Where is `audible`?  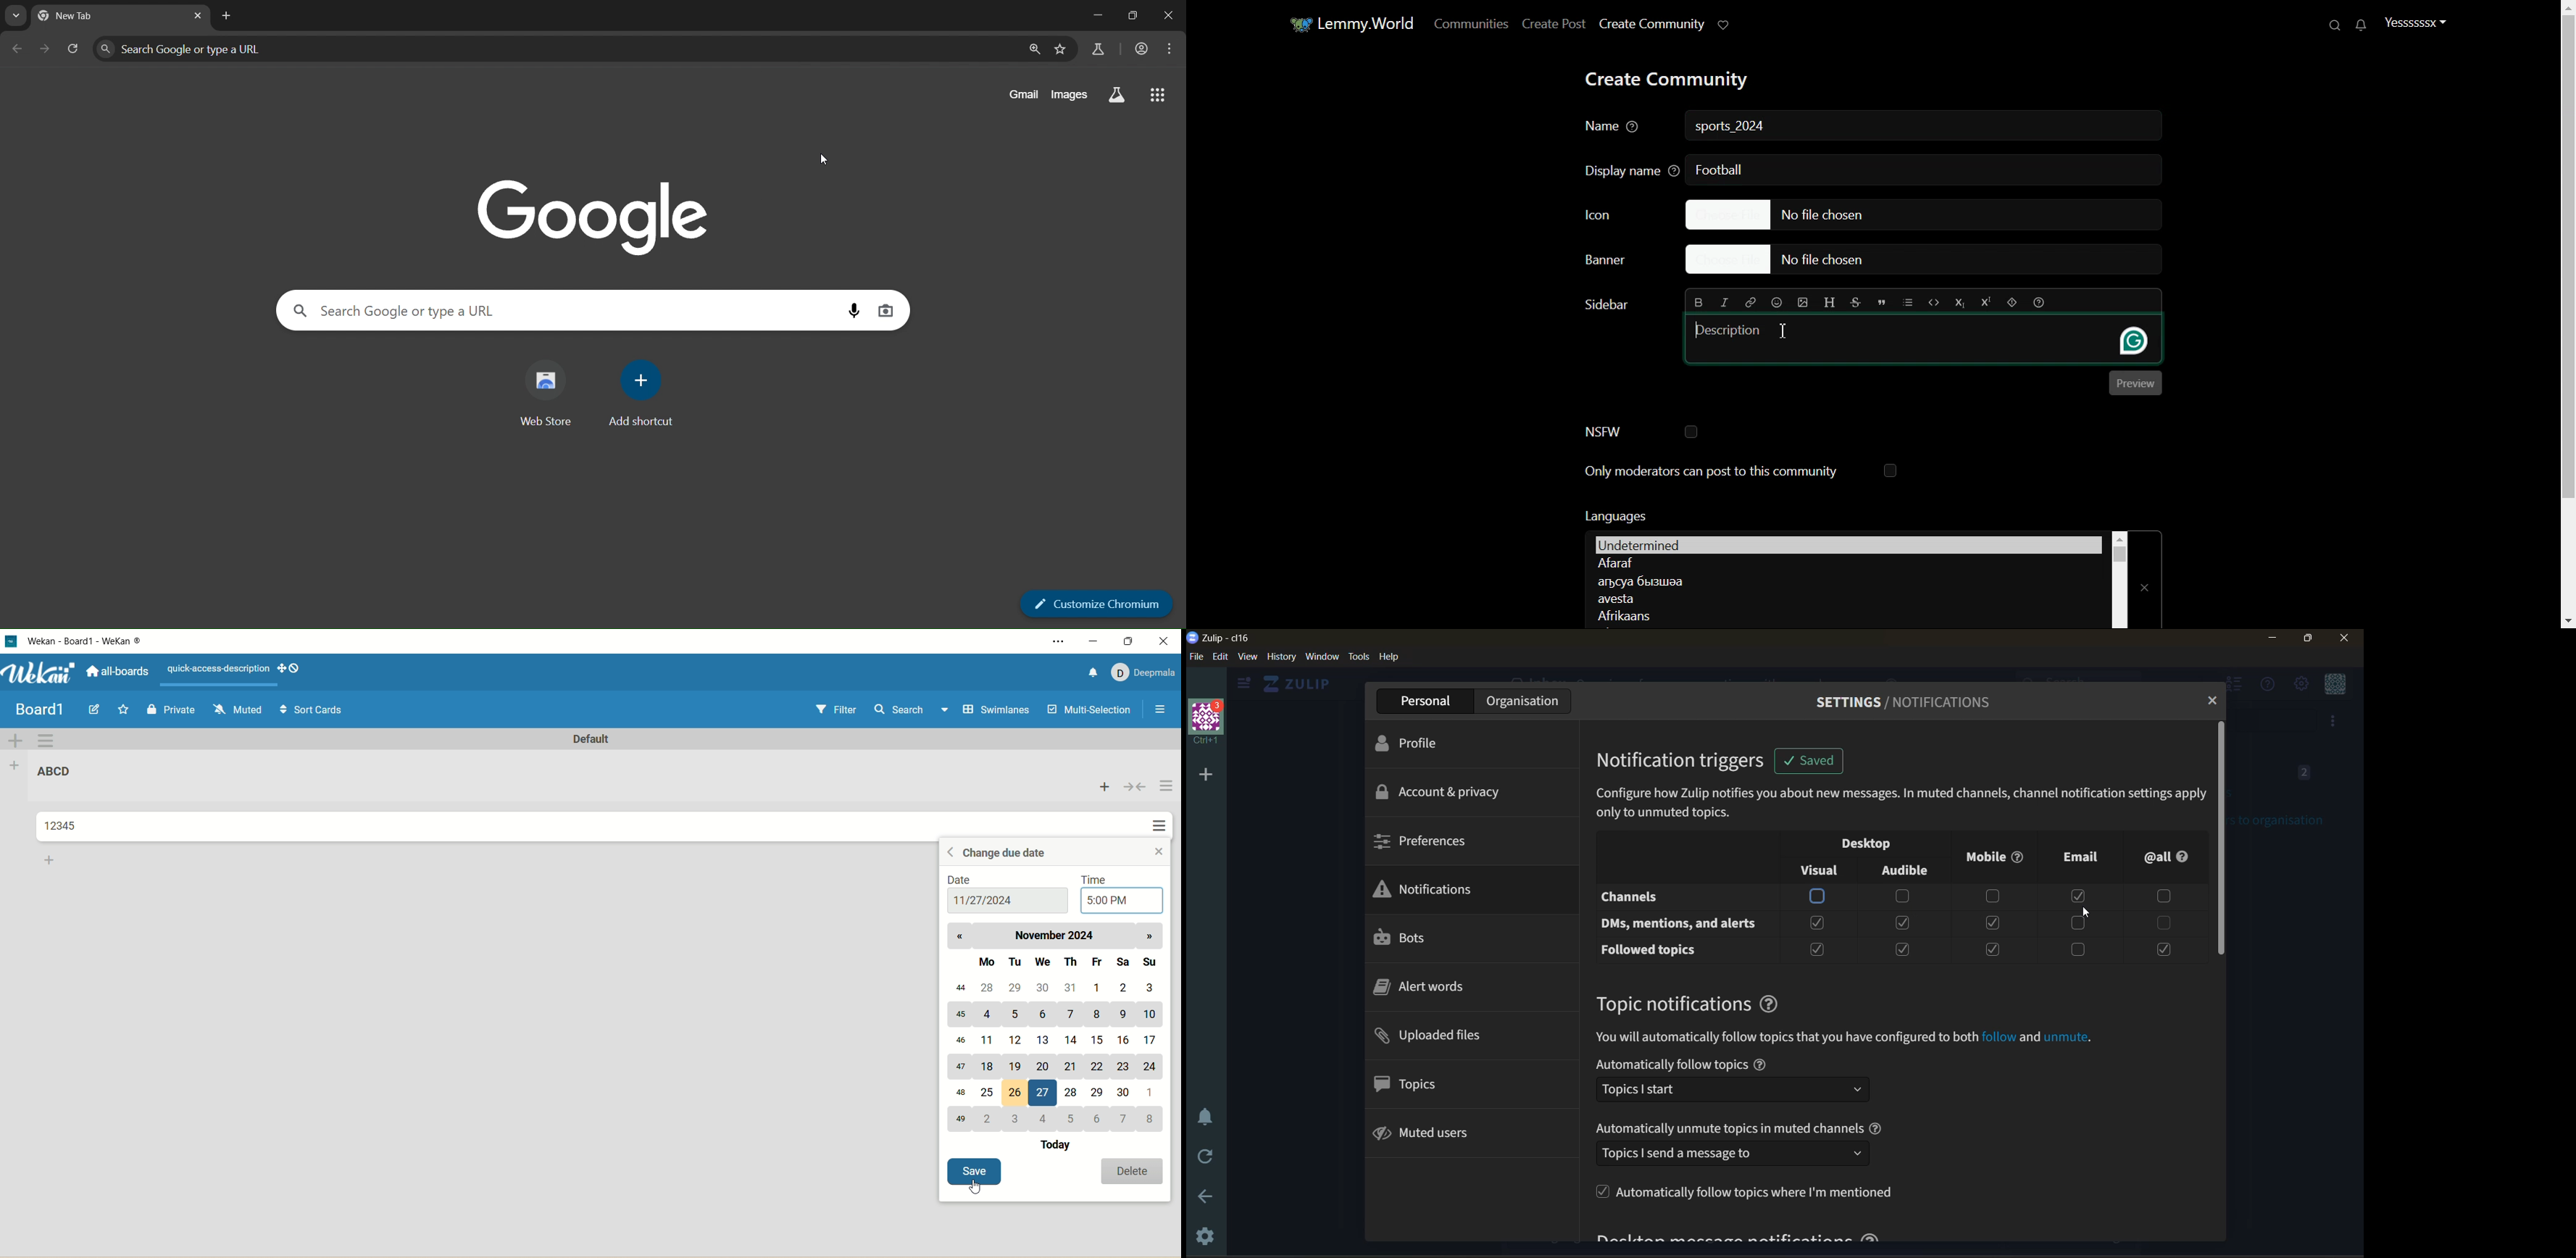 audible is located at coordinates (1911, 870).